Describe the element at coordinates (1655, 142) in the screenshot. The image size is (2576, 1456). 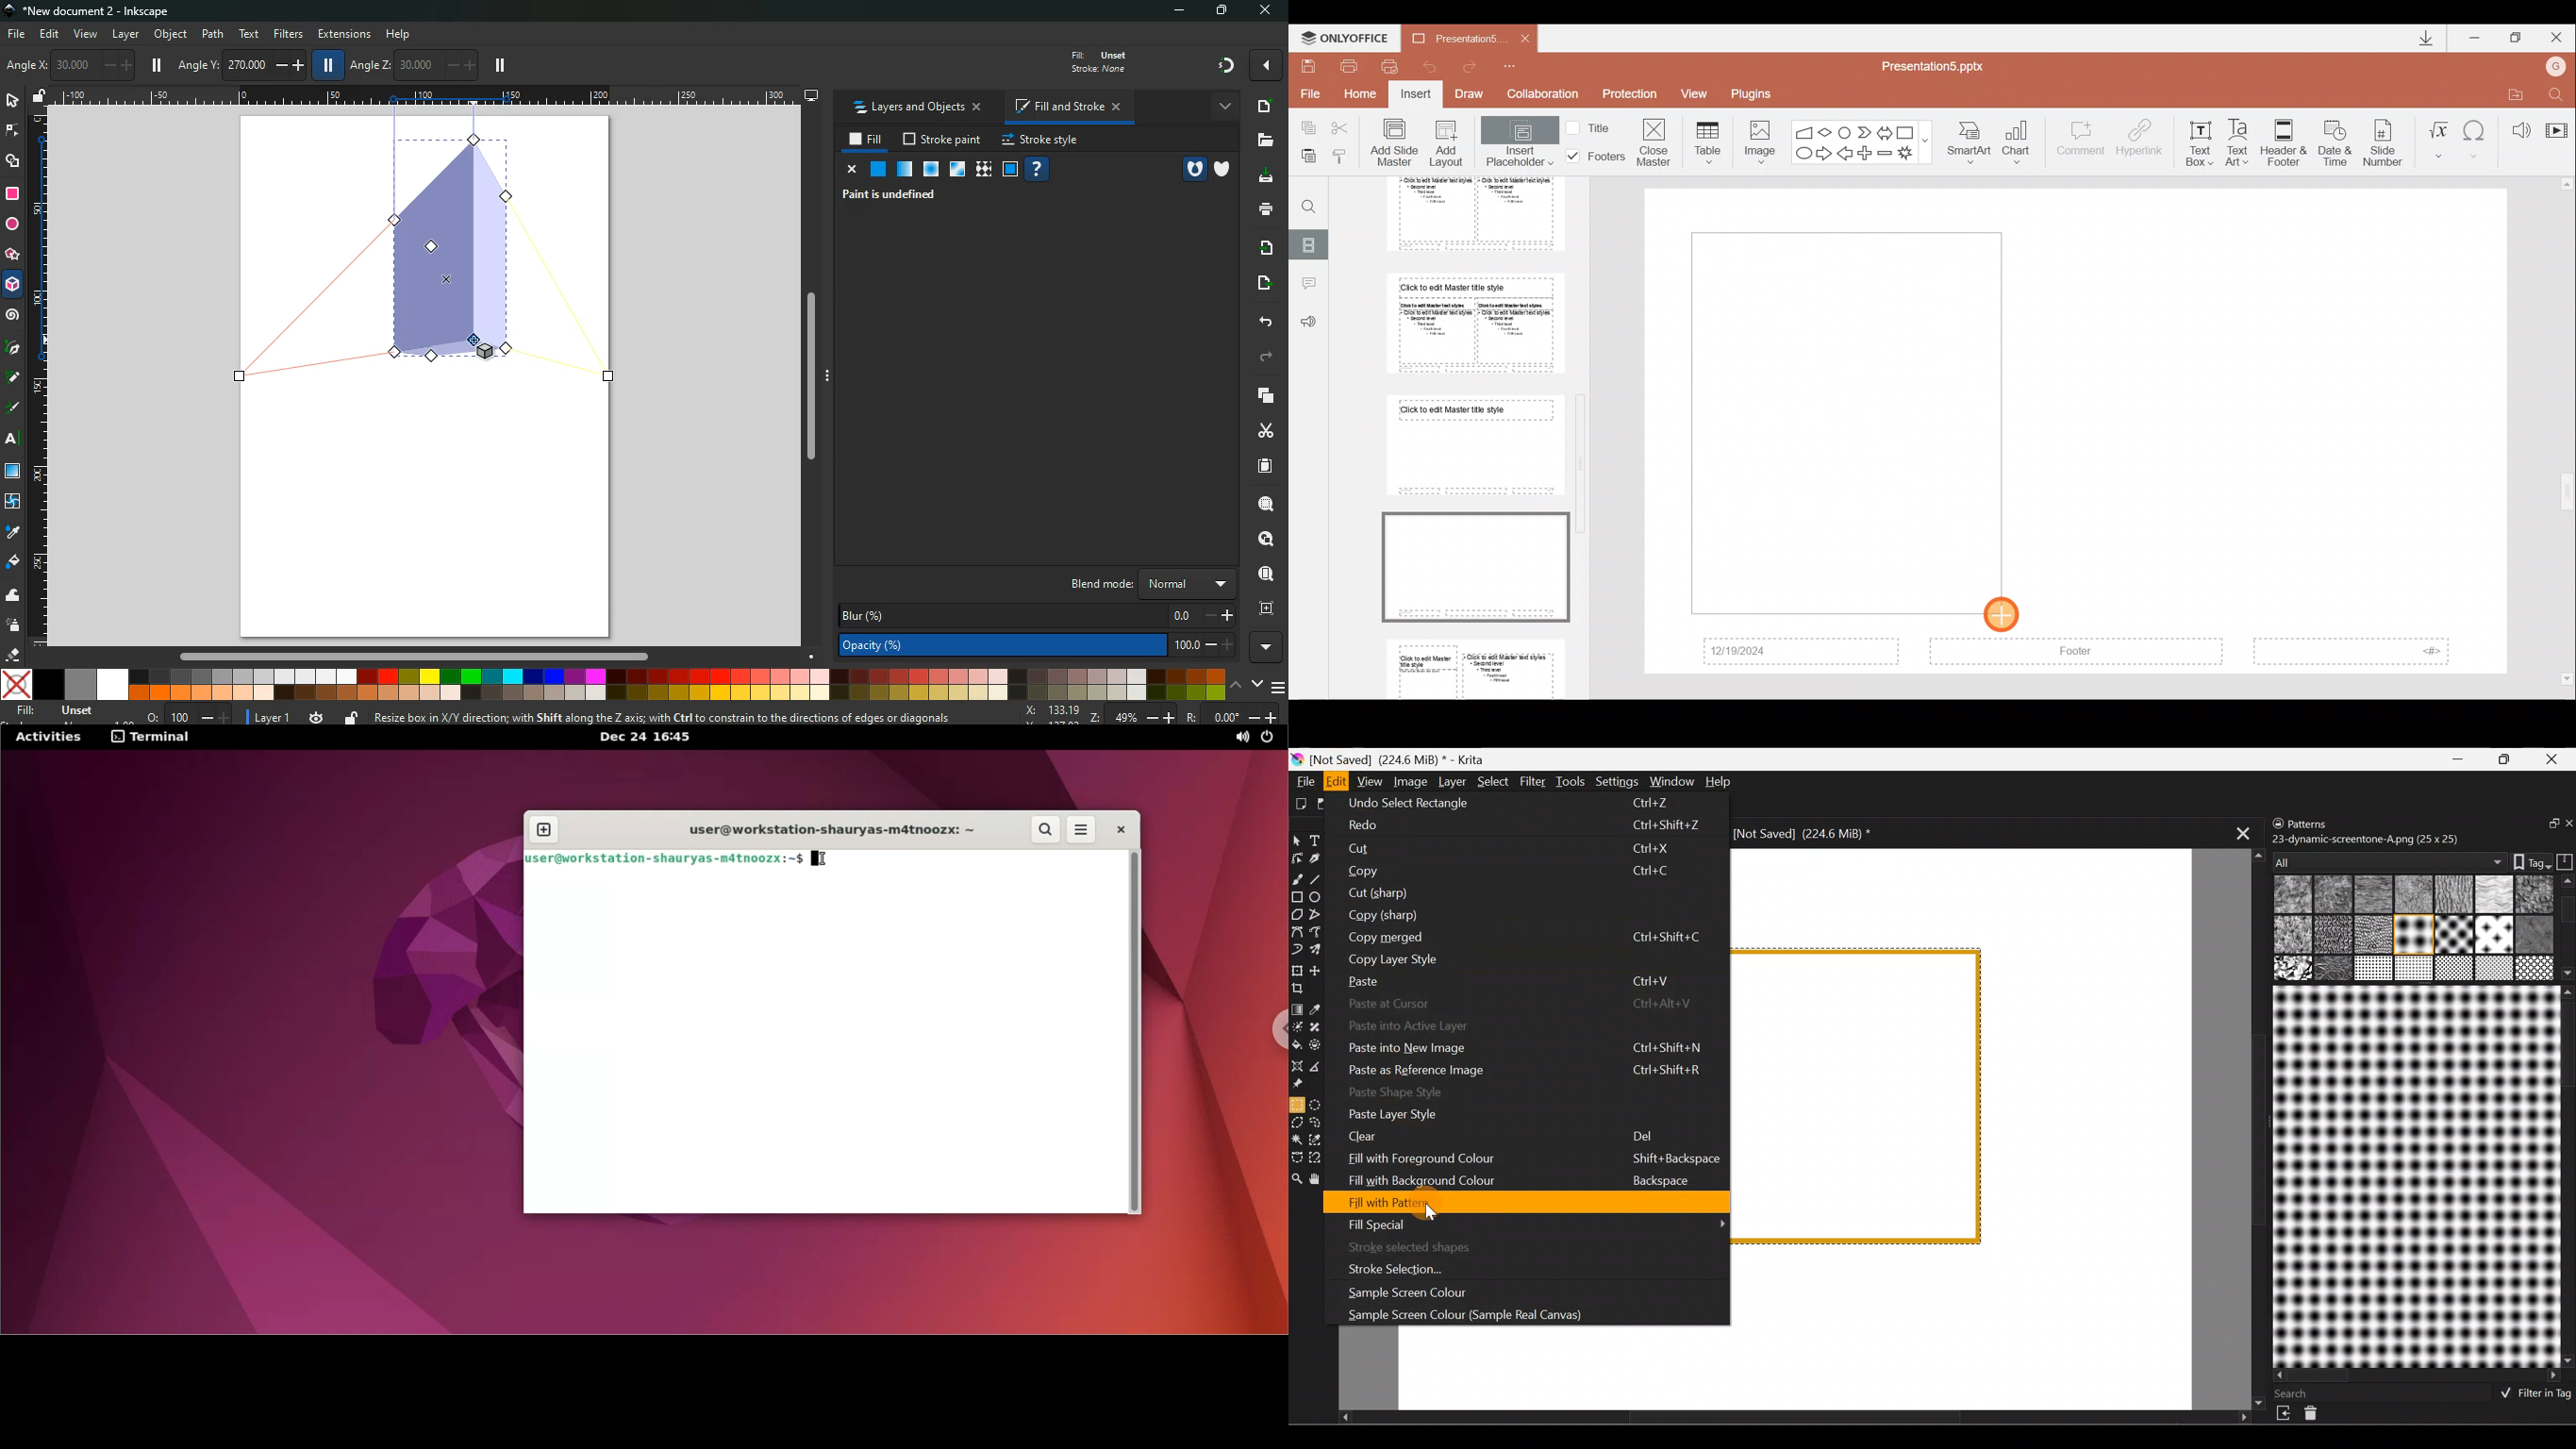
I see `Close masters` at that location.